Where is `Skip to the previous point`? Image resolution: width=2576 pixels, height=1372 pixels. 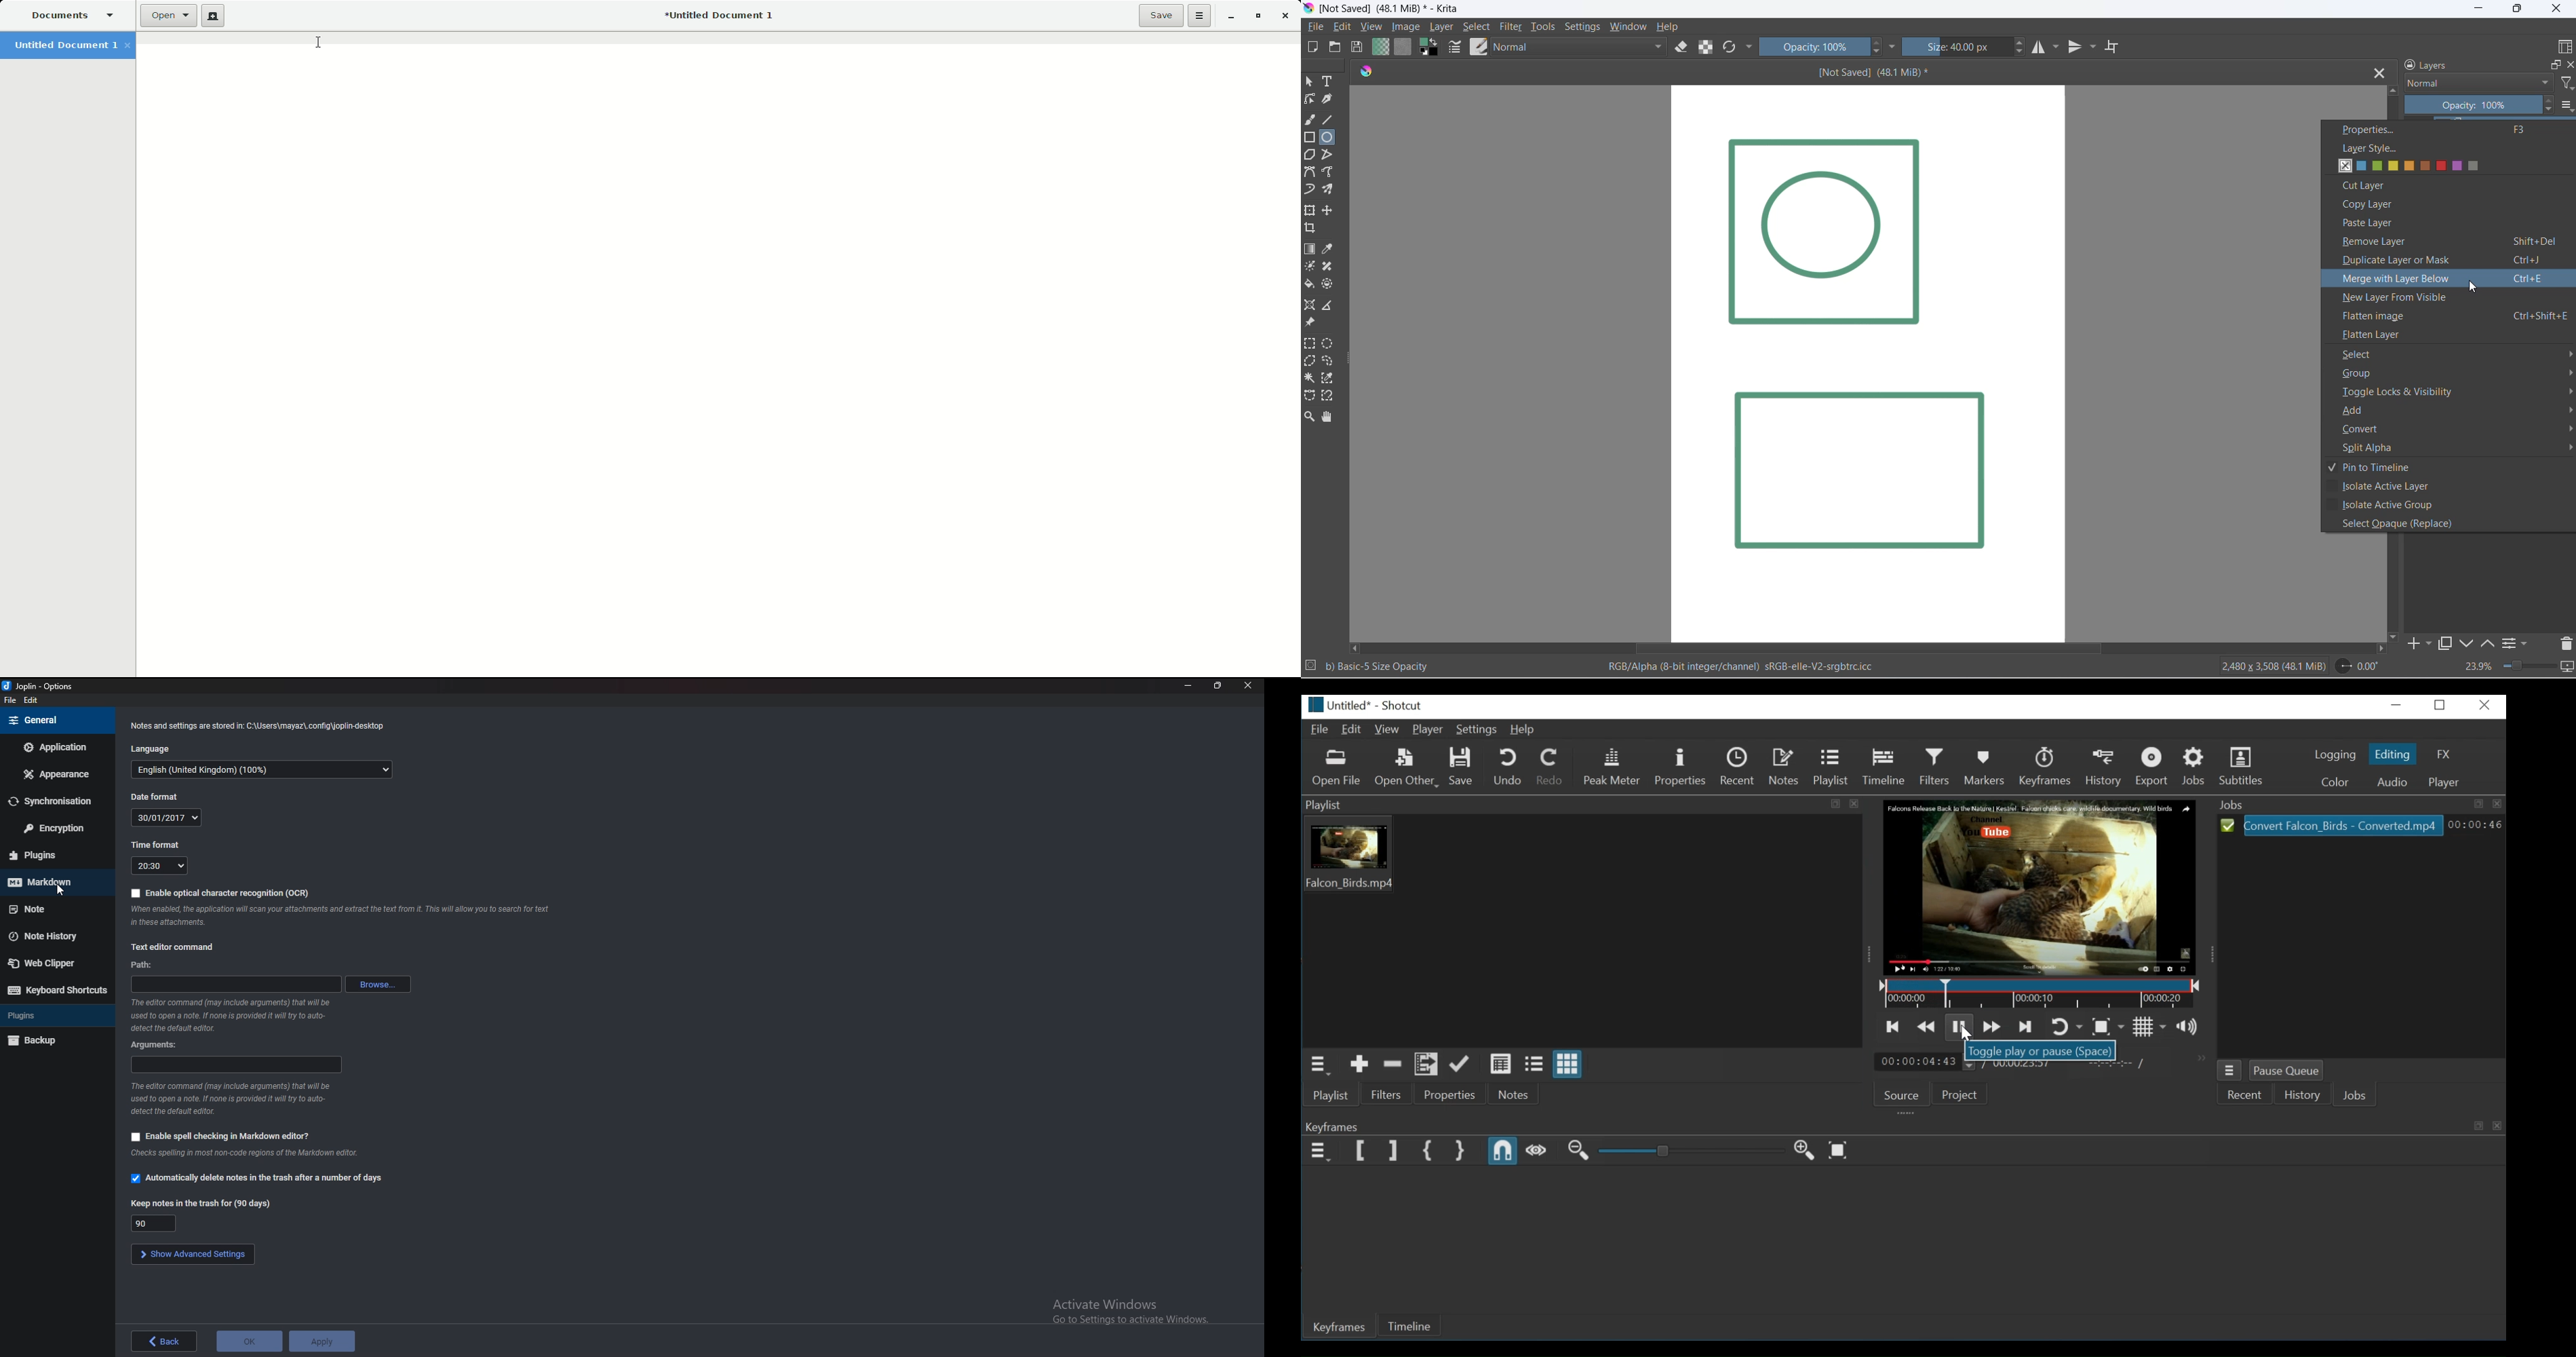 Skip to the previous point is located at coordinates (1894, 1027).